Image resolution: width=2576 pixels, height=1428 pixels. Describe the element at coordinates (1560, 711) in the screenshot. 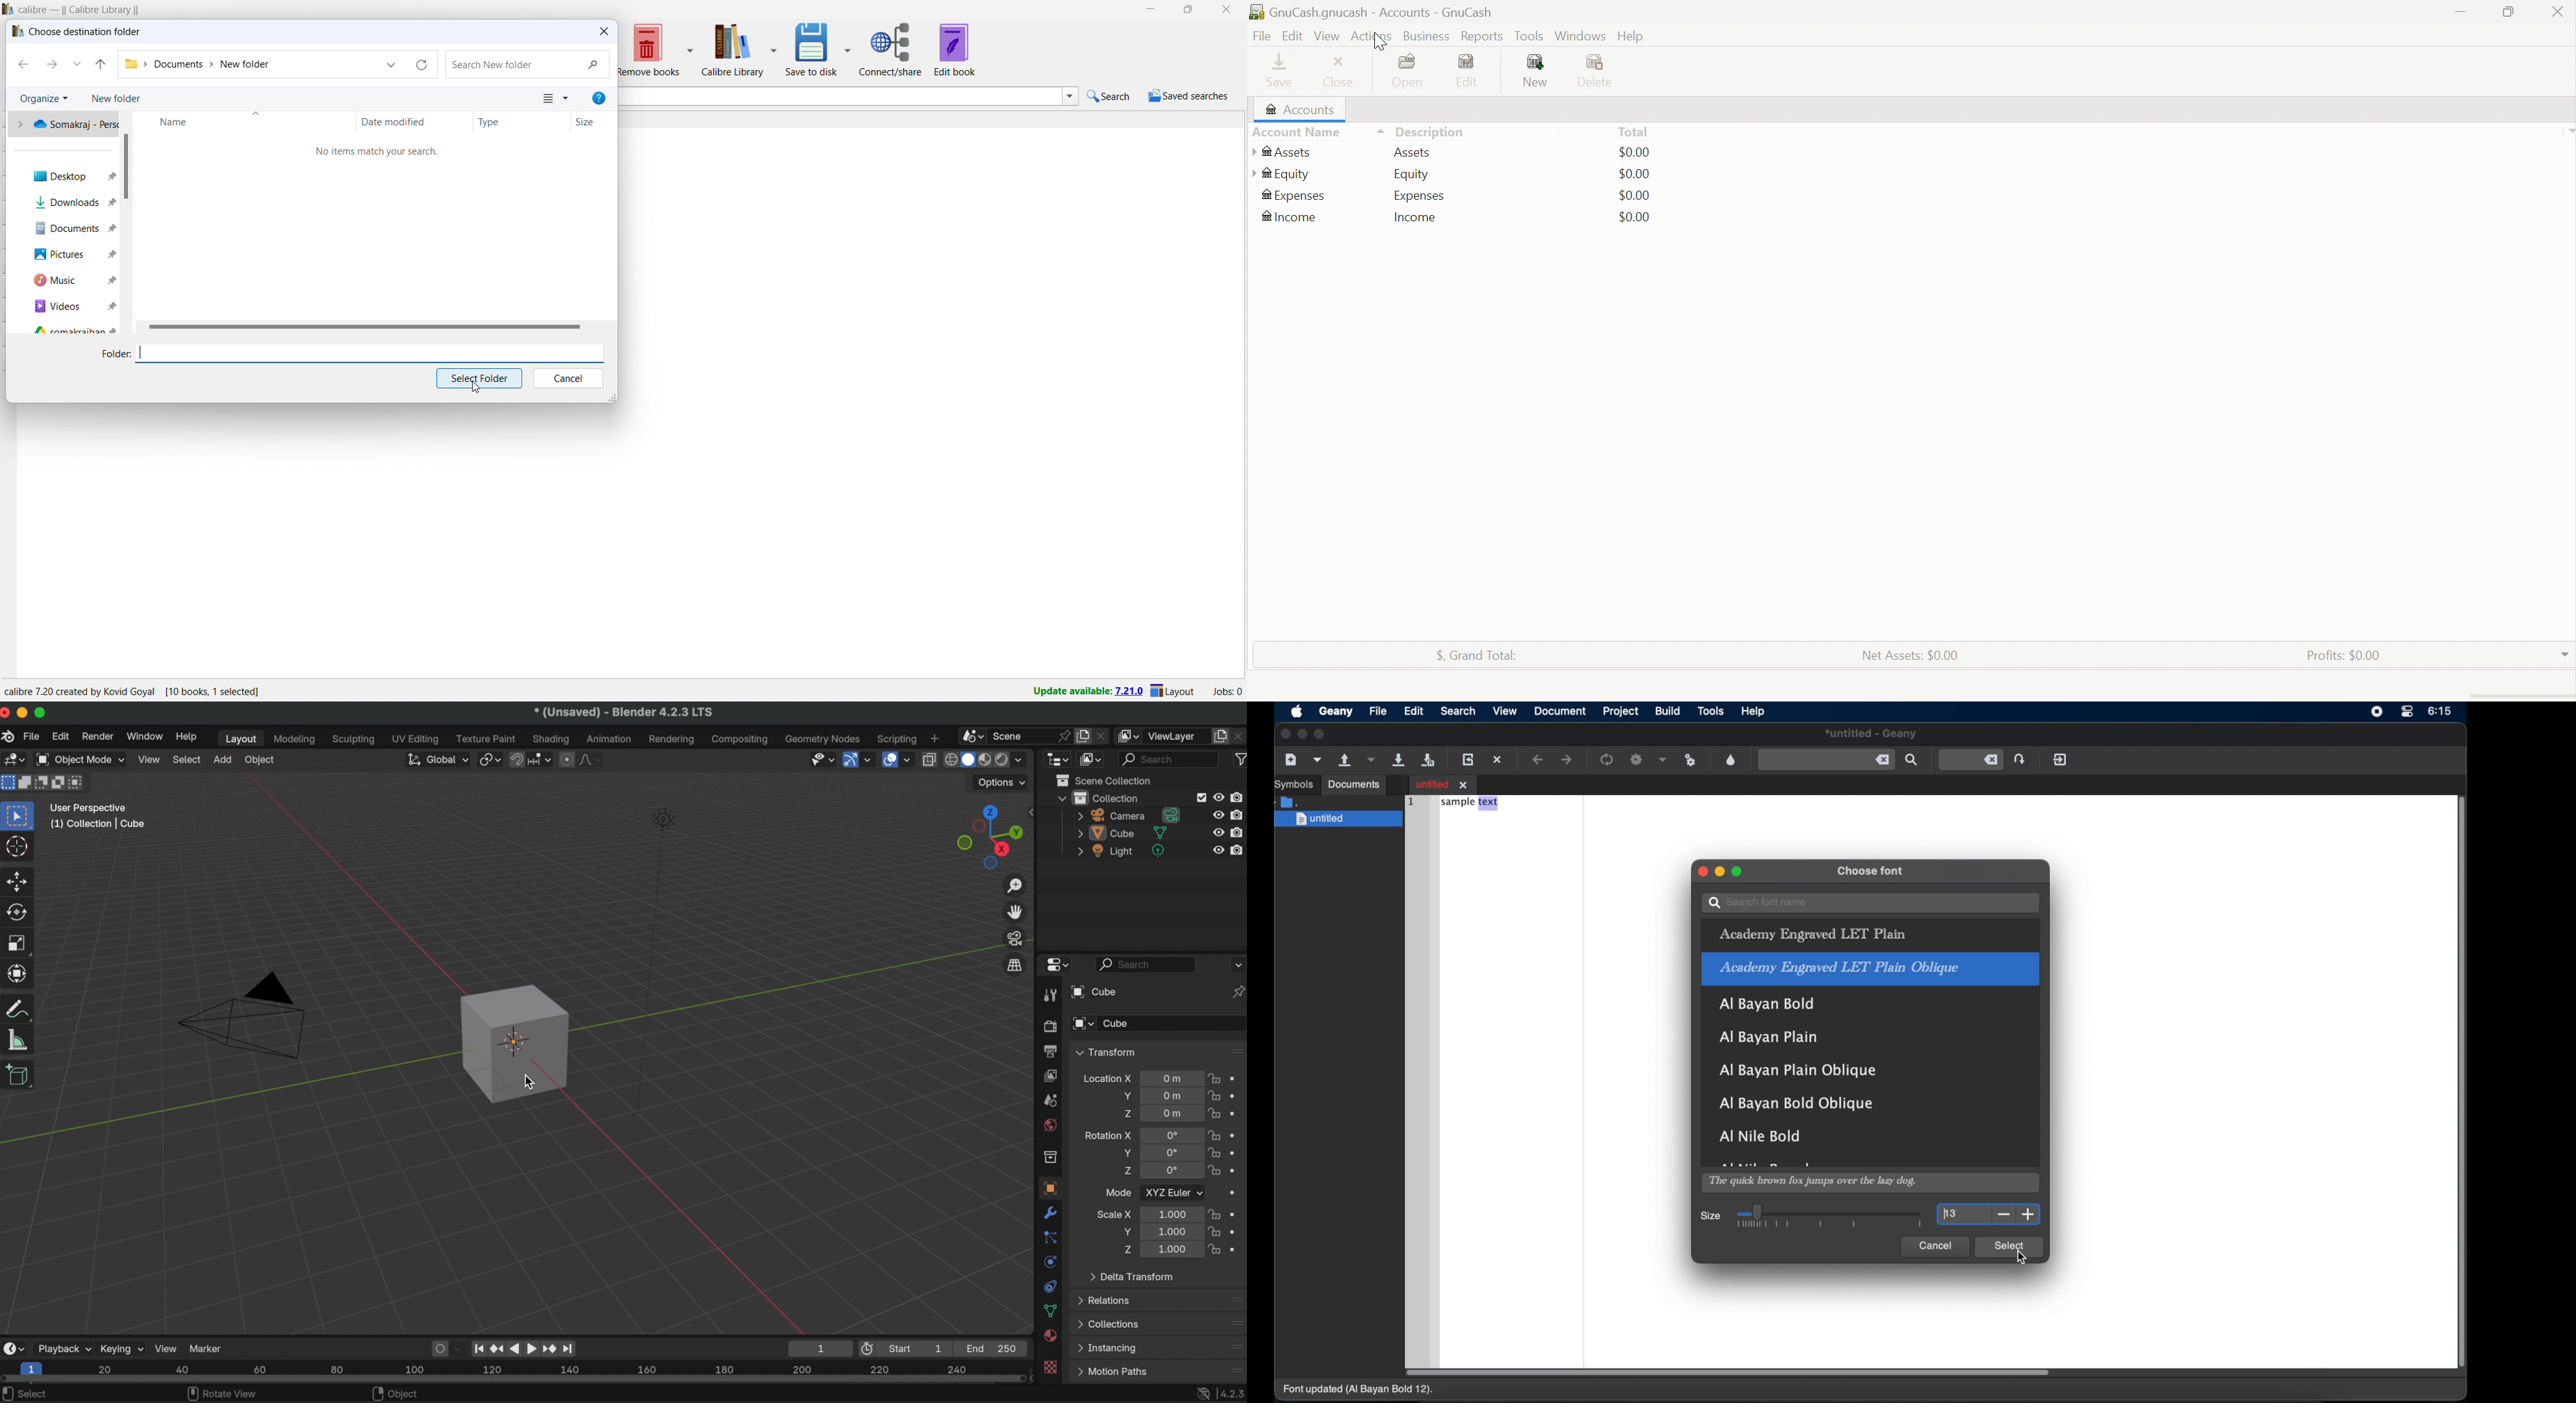

I see `document` at that location.